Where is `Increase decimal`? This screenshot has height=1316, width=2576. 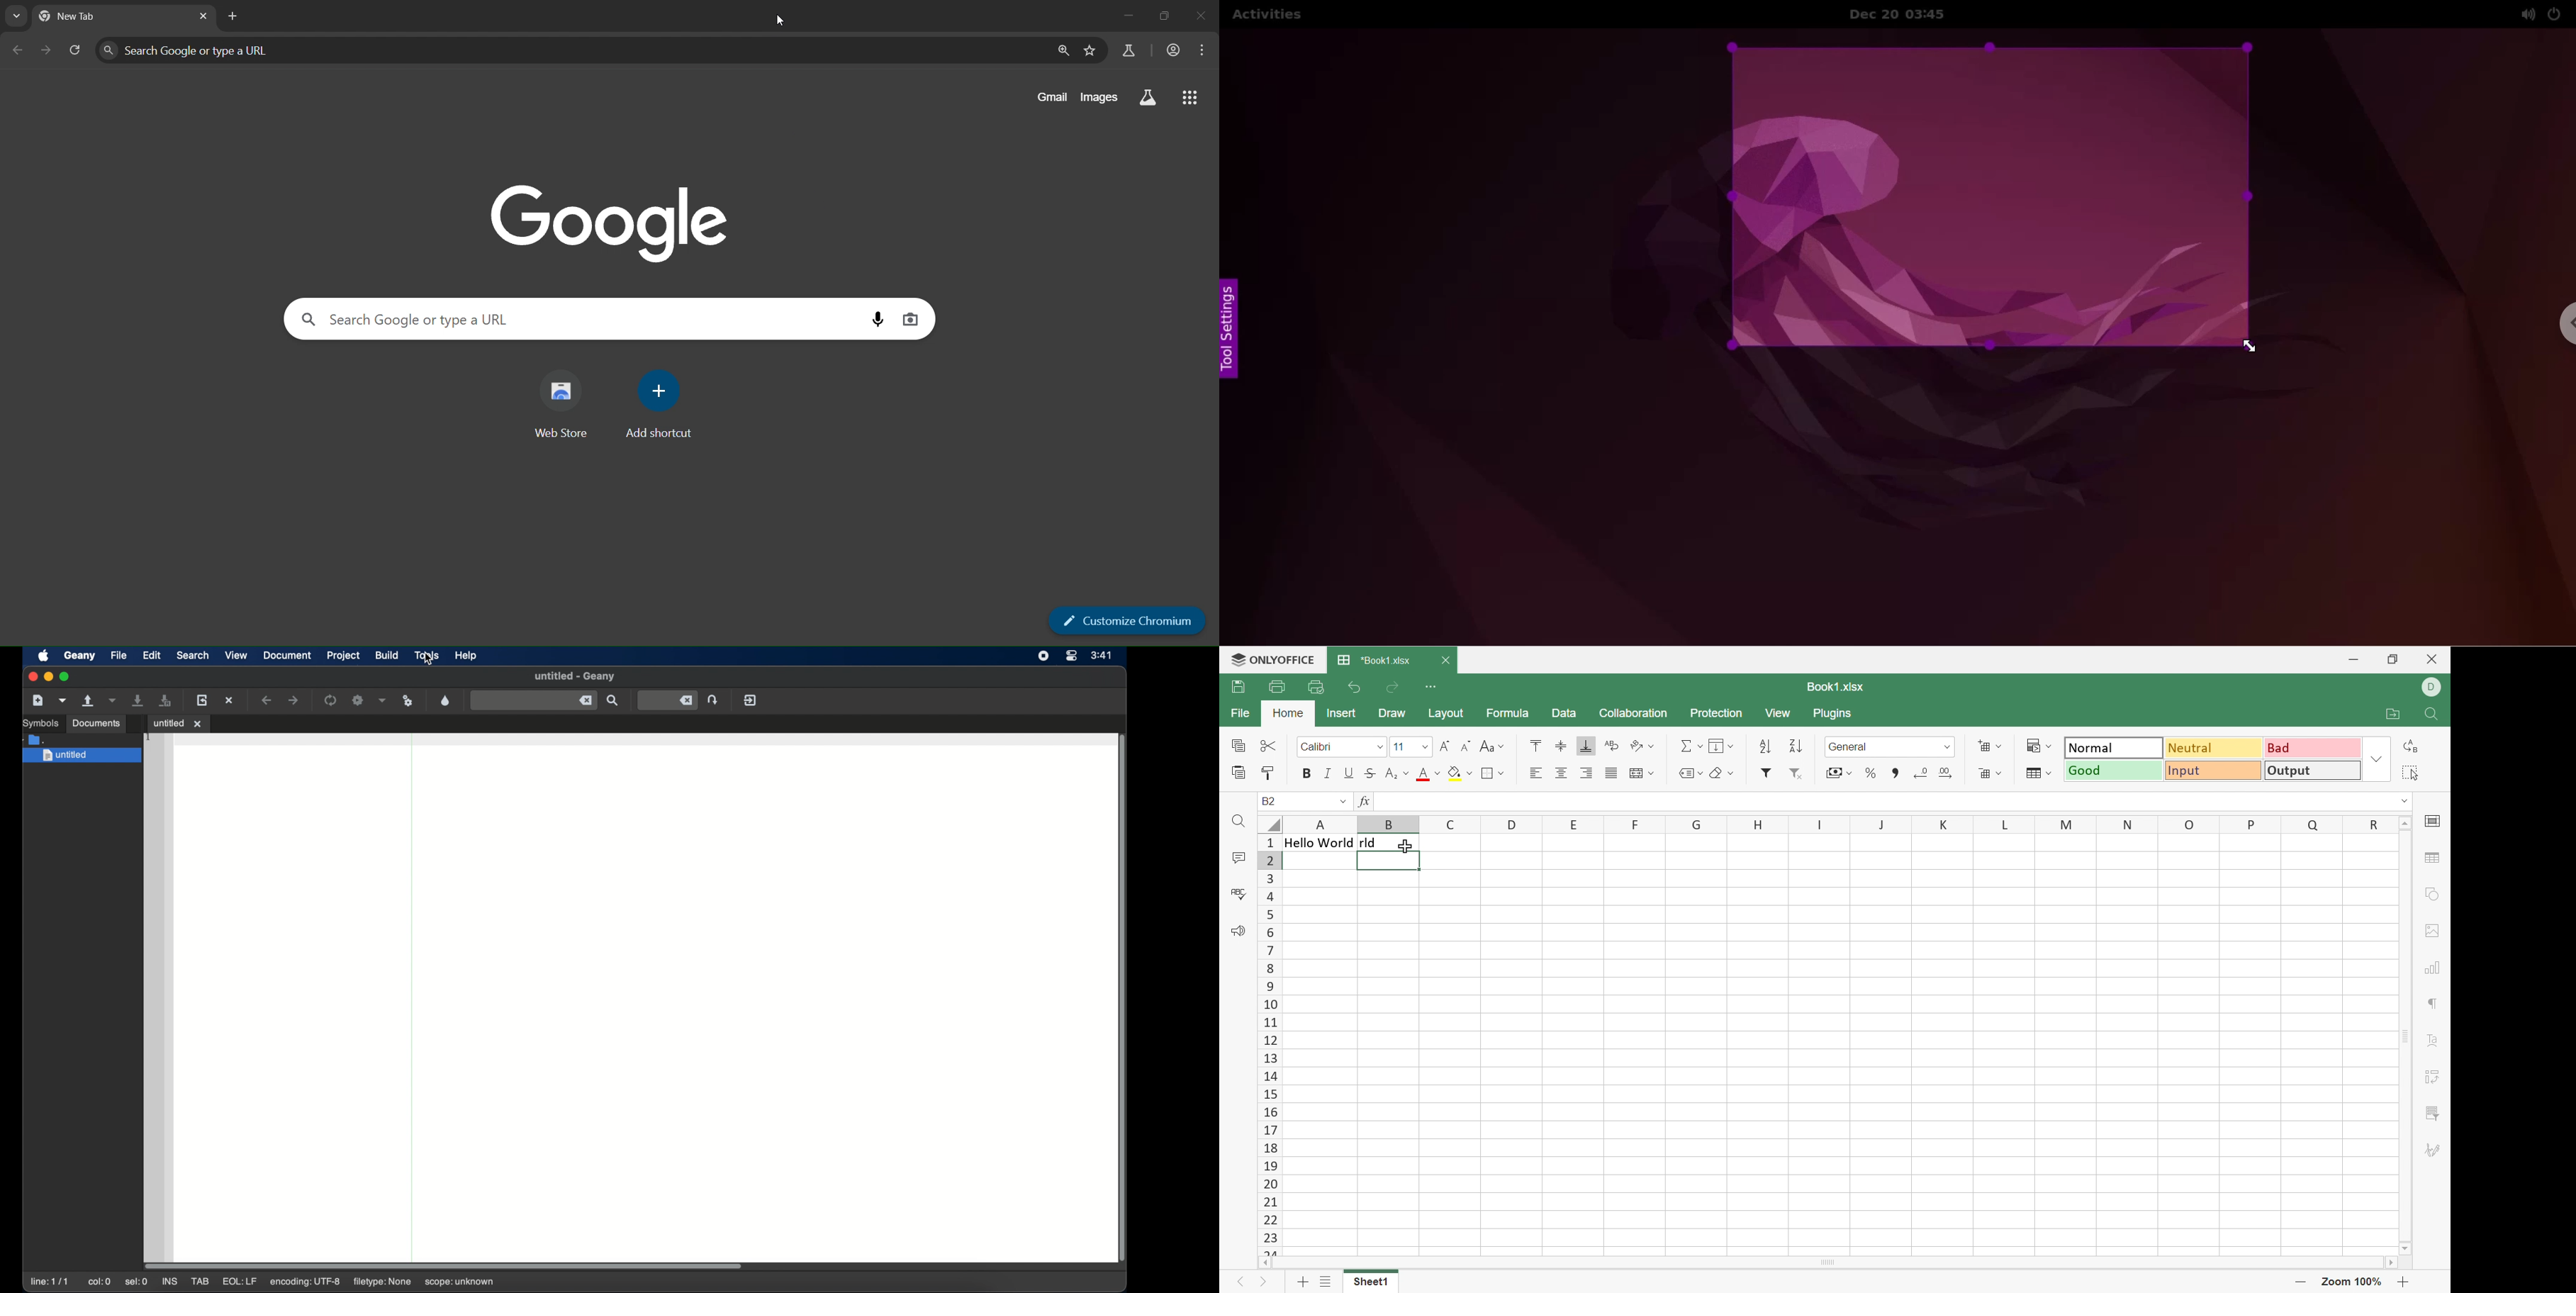 Increase decimal is located at coordinates (1948, 773).